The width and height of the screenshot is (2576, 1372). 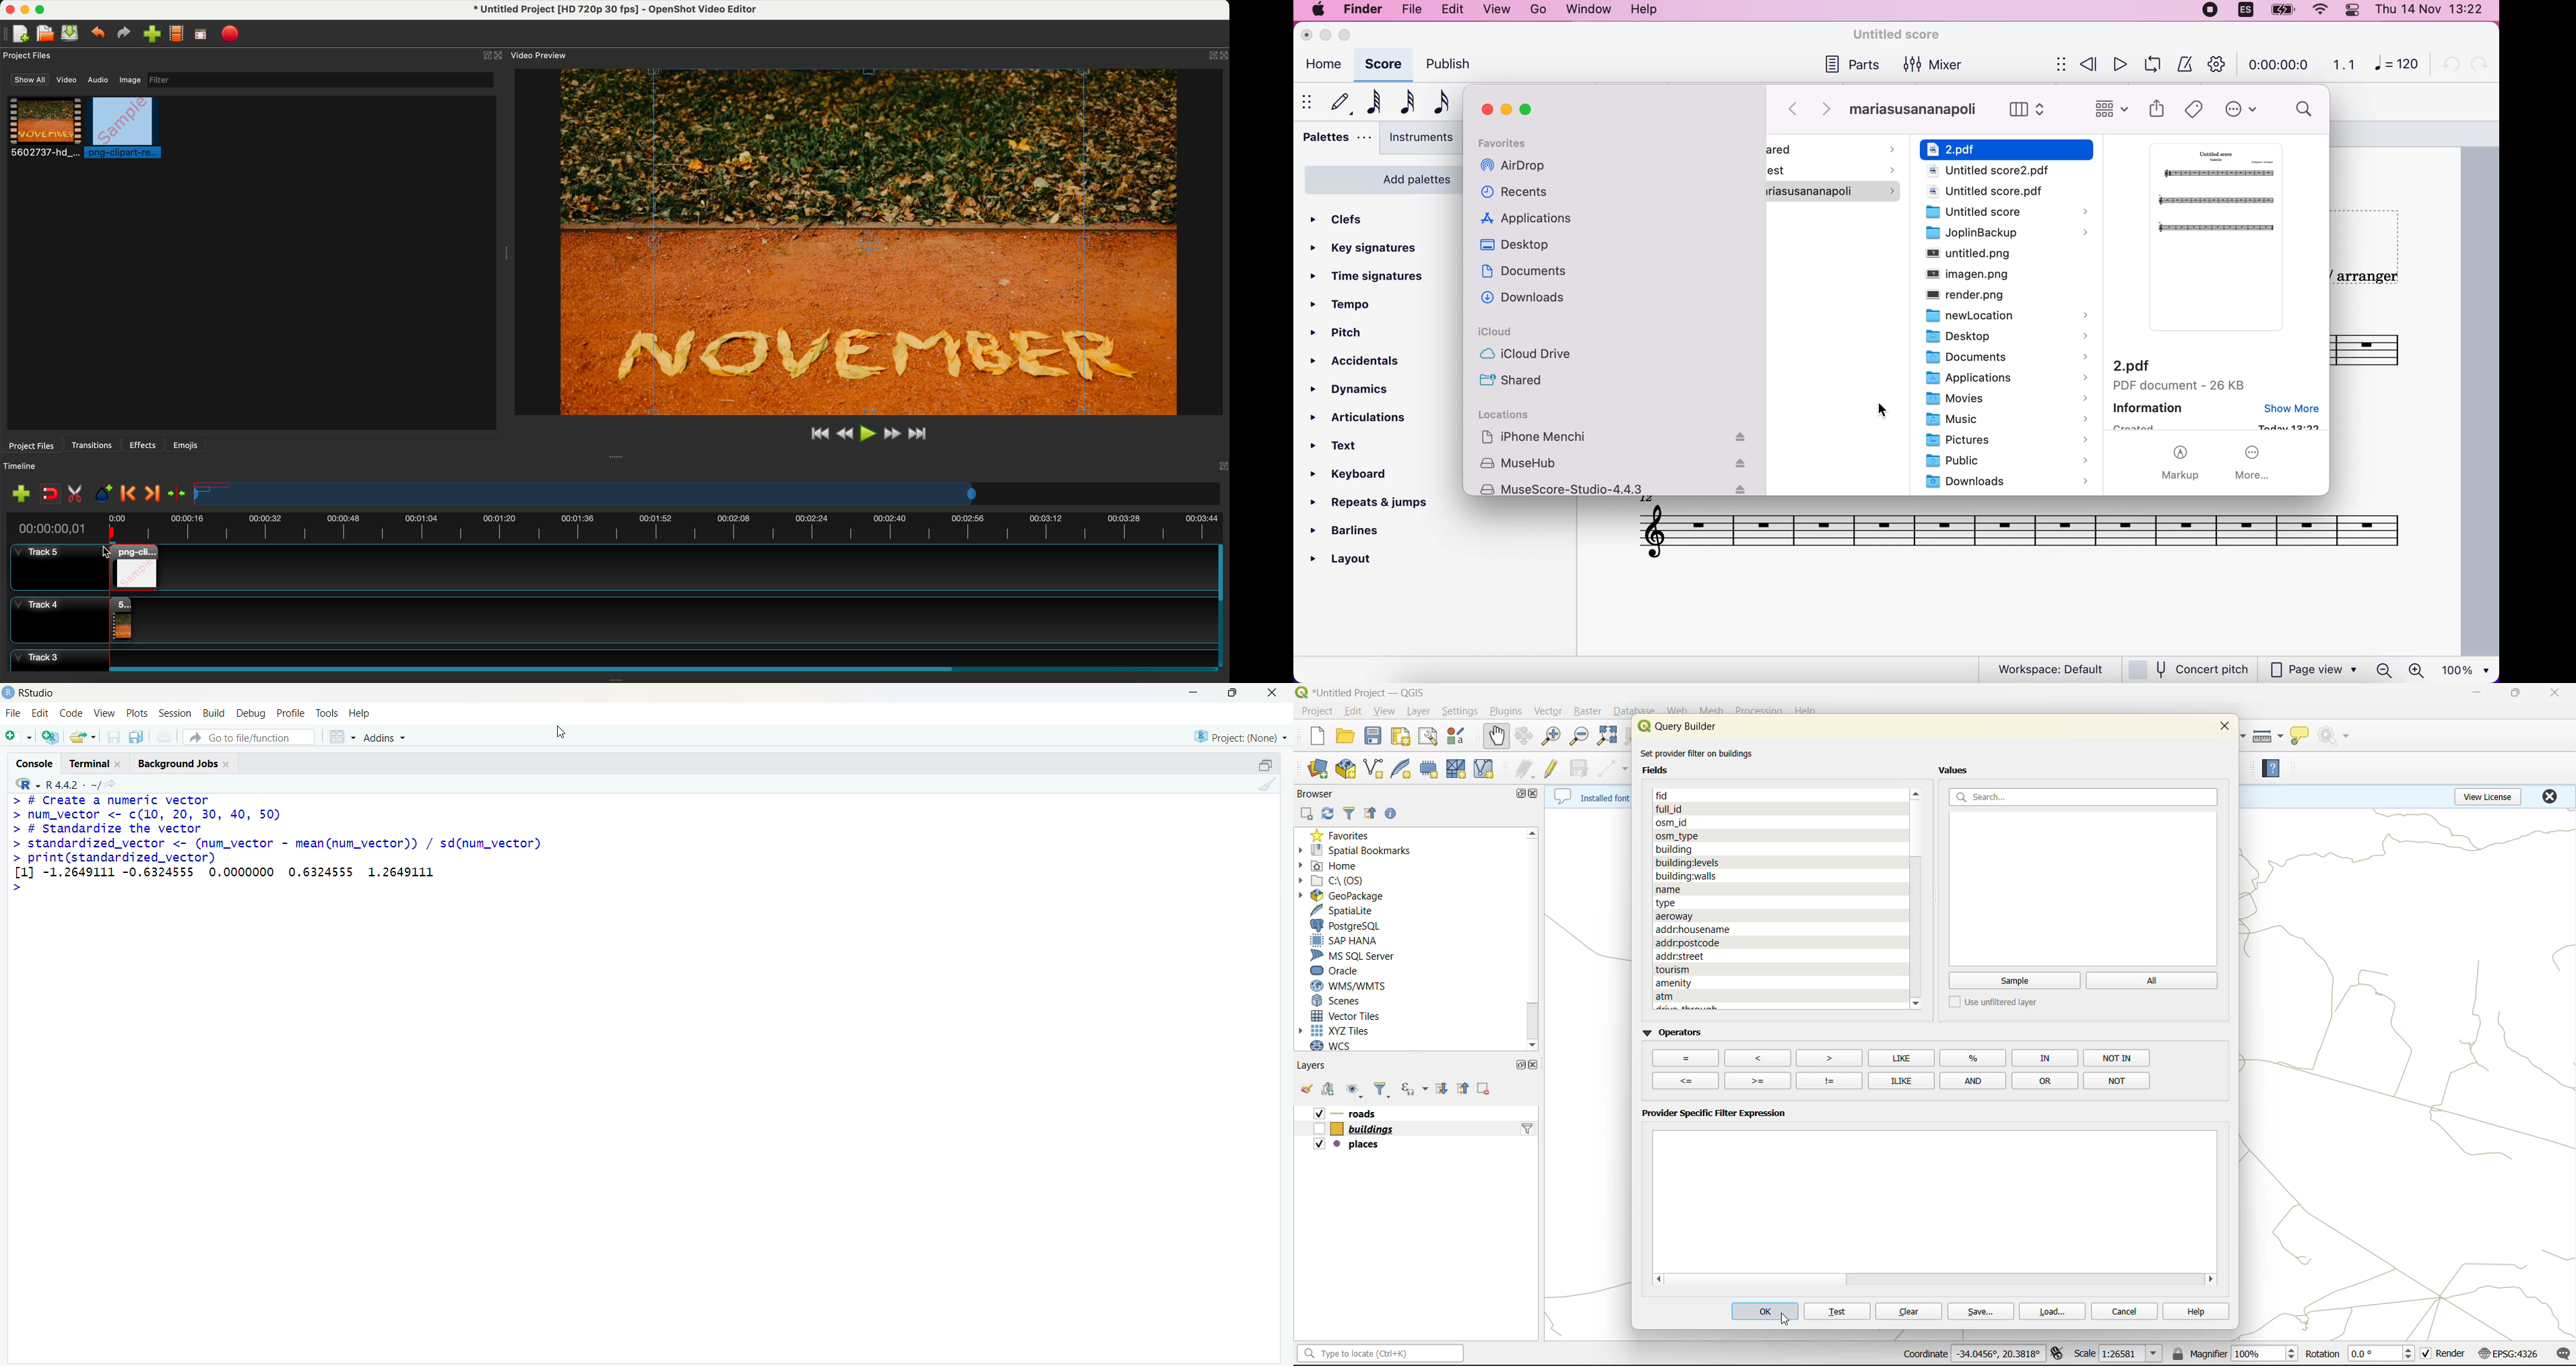 What do you see at coordinates (1312, 767) in the screenshot?
I see `open datasource manager` at bounding box center [1312, 767].